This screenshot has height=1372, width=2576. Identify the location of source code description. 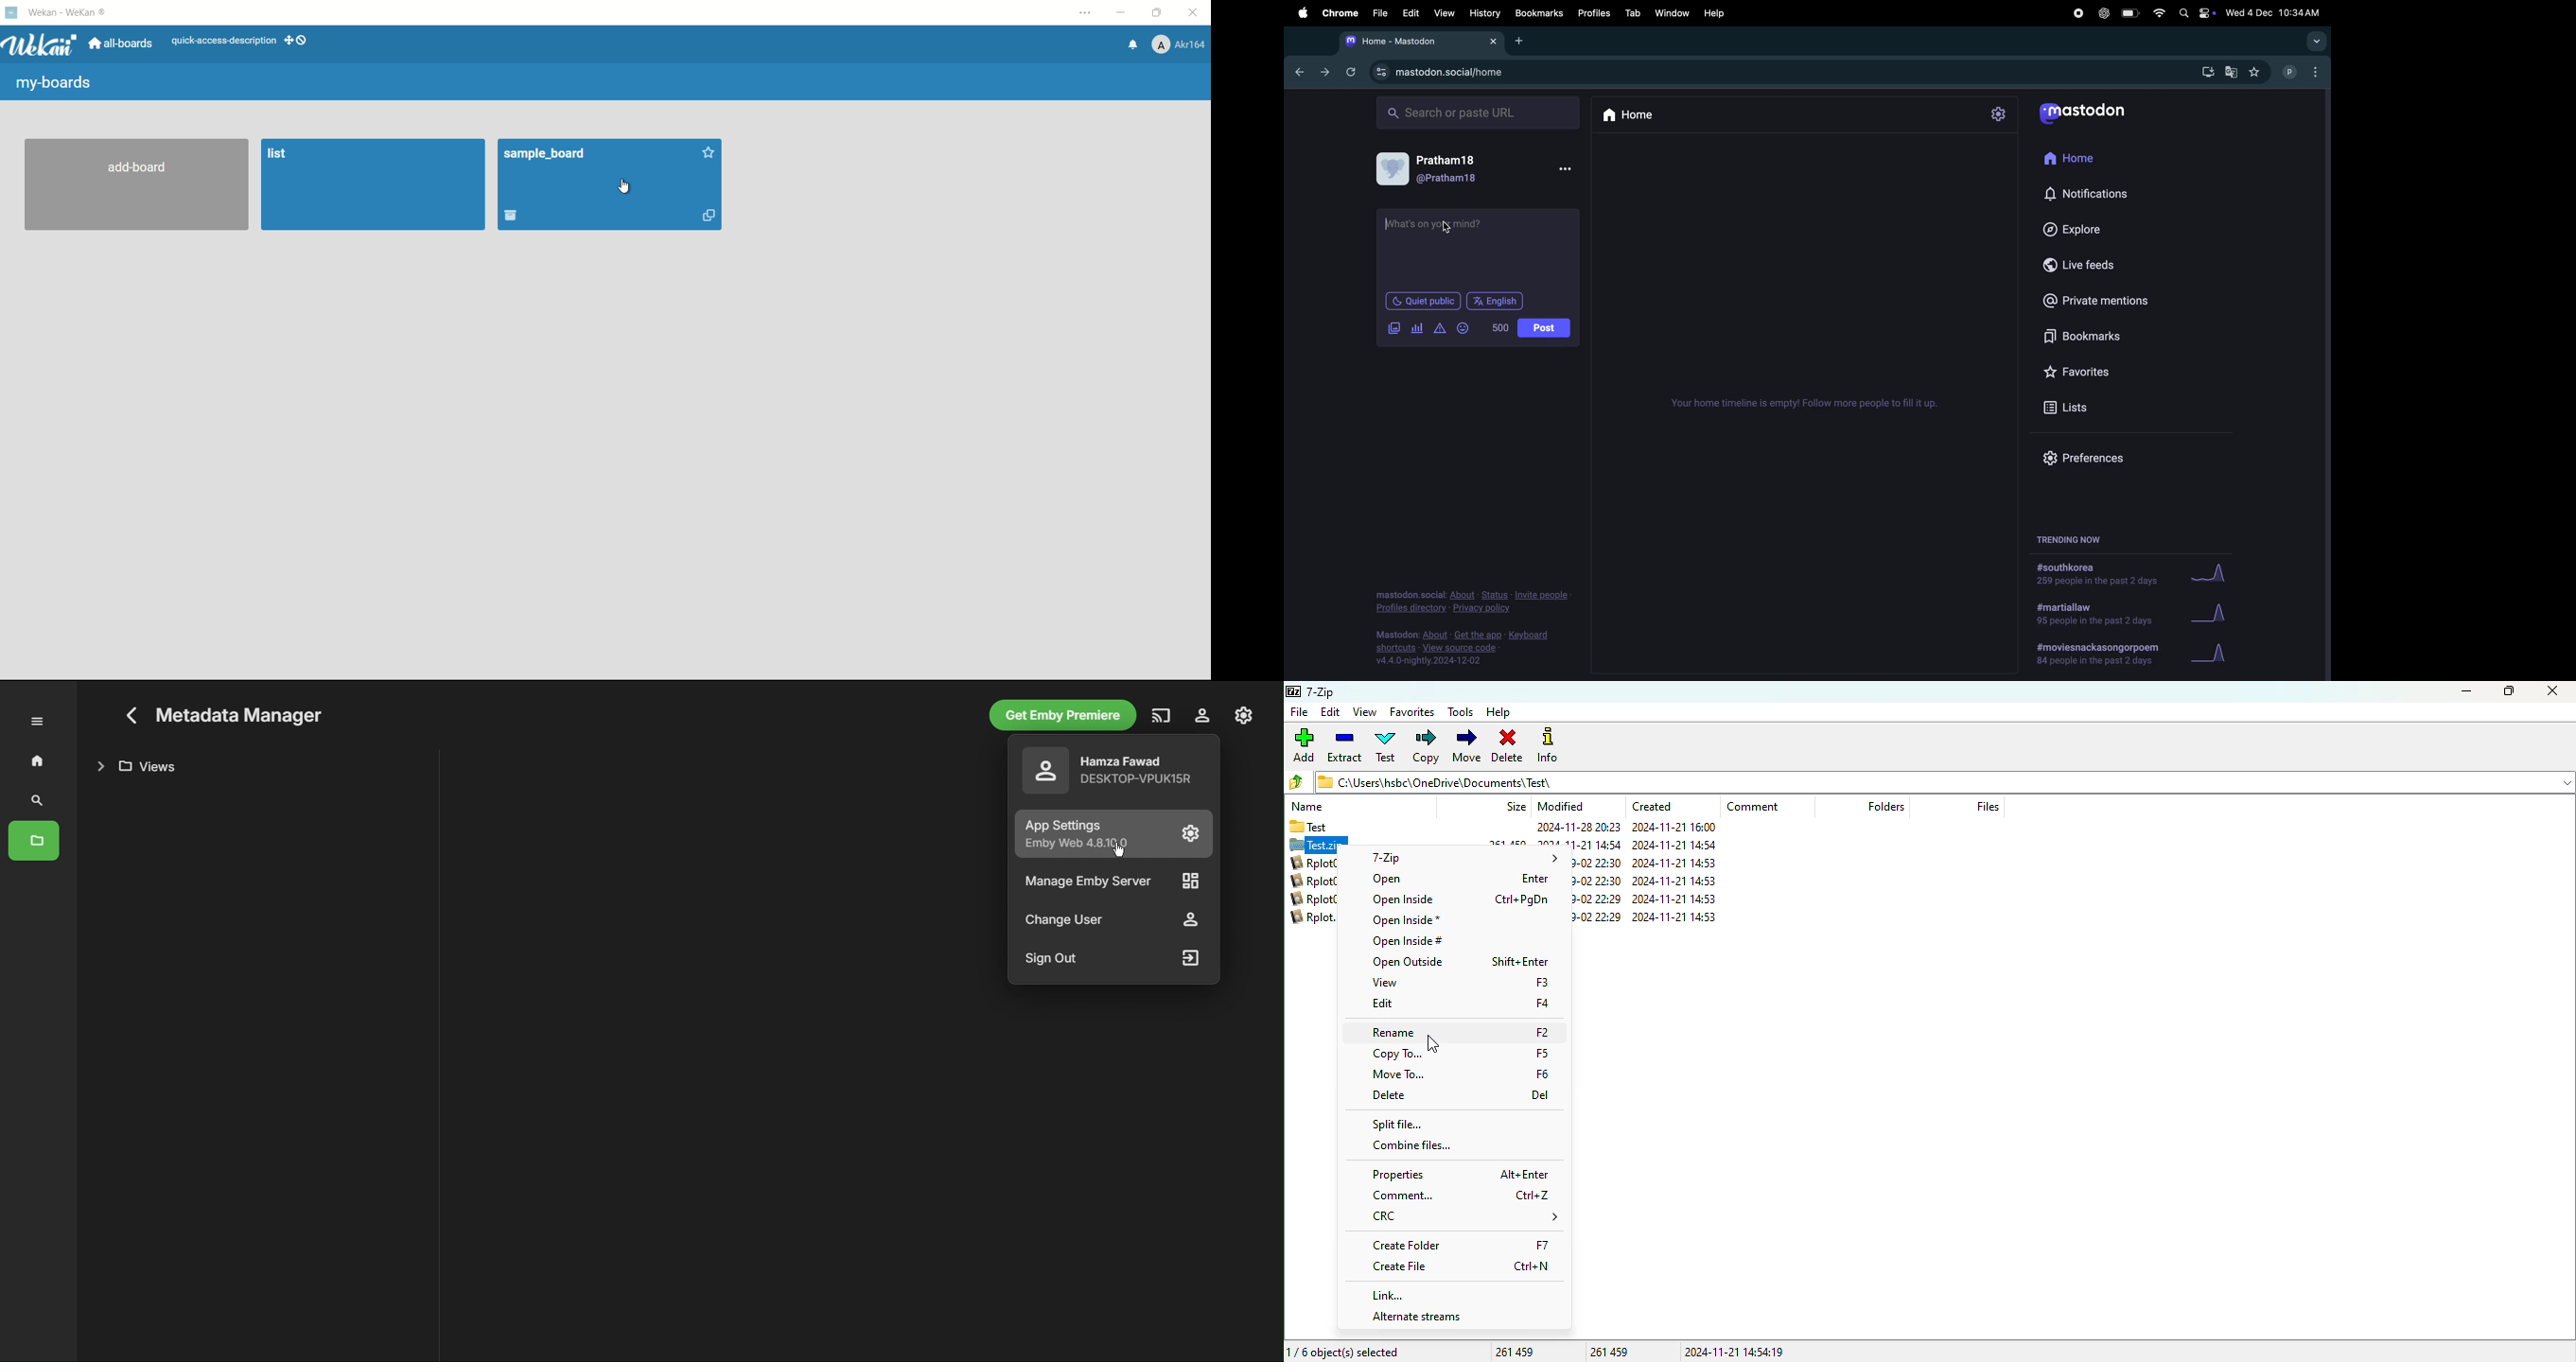
(1466, 648).